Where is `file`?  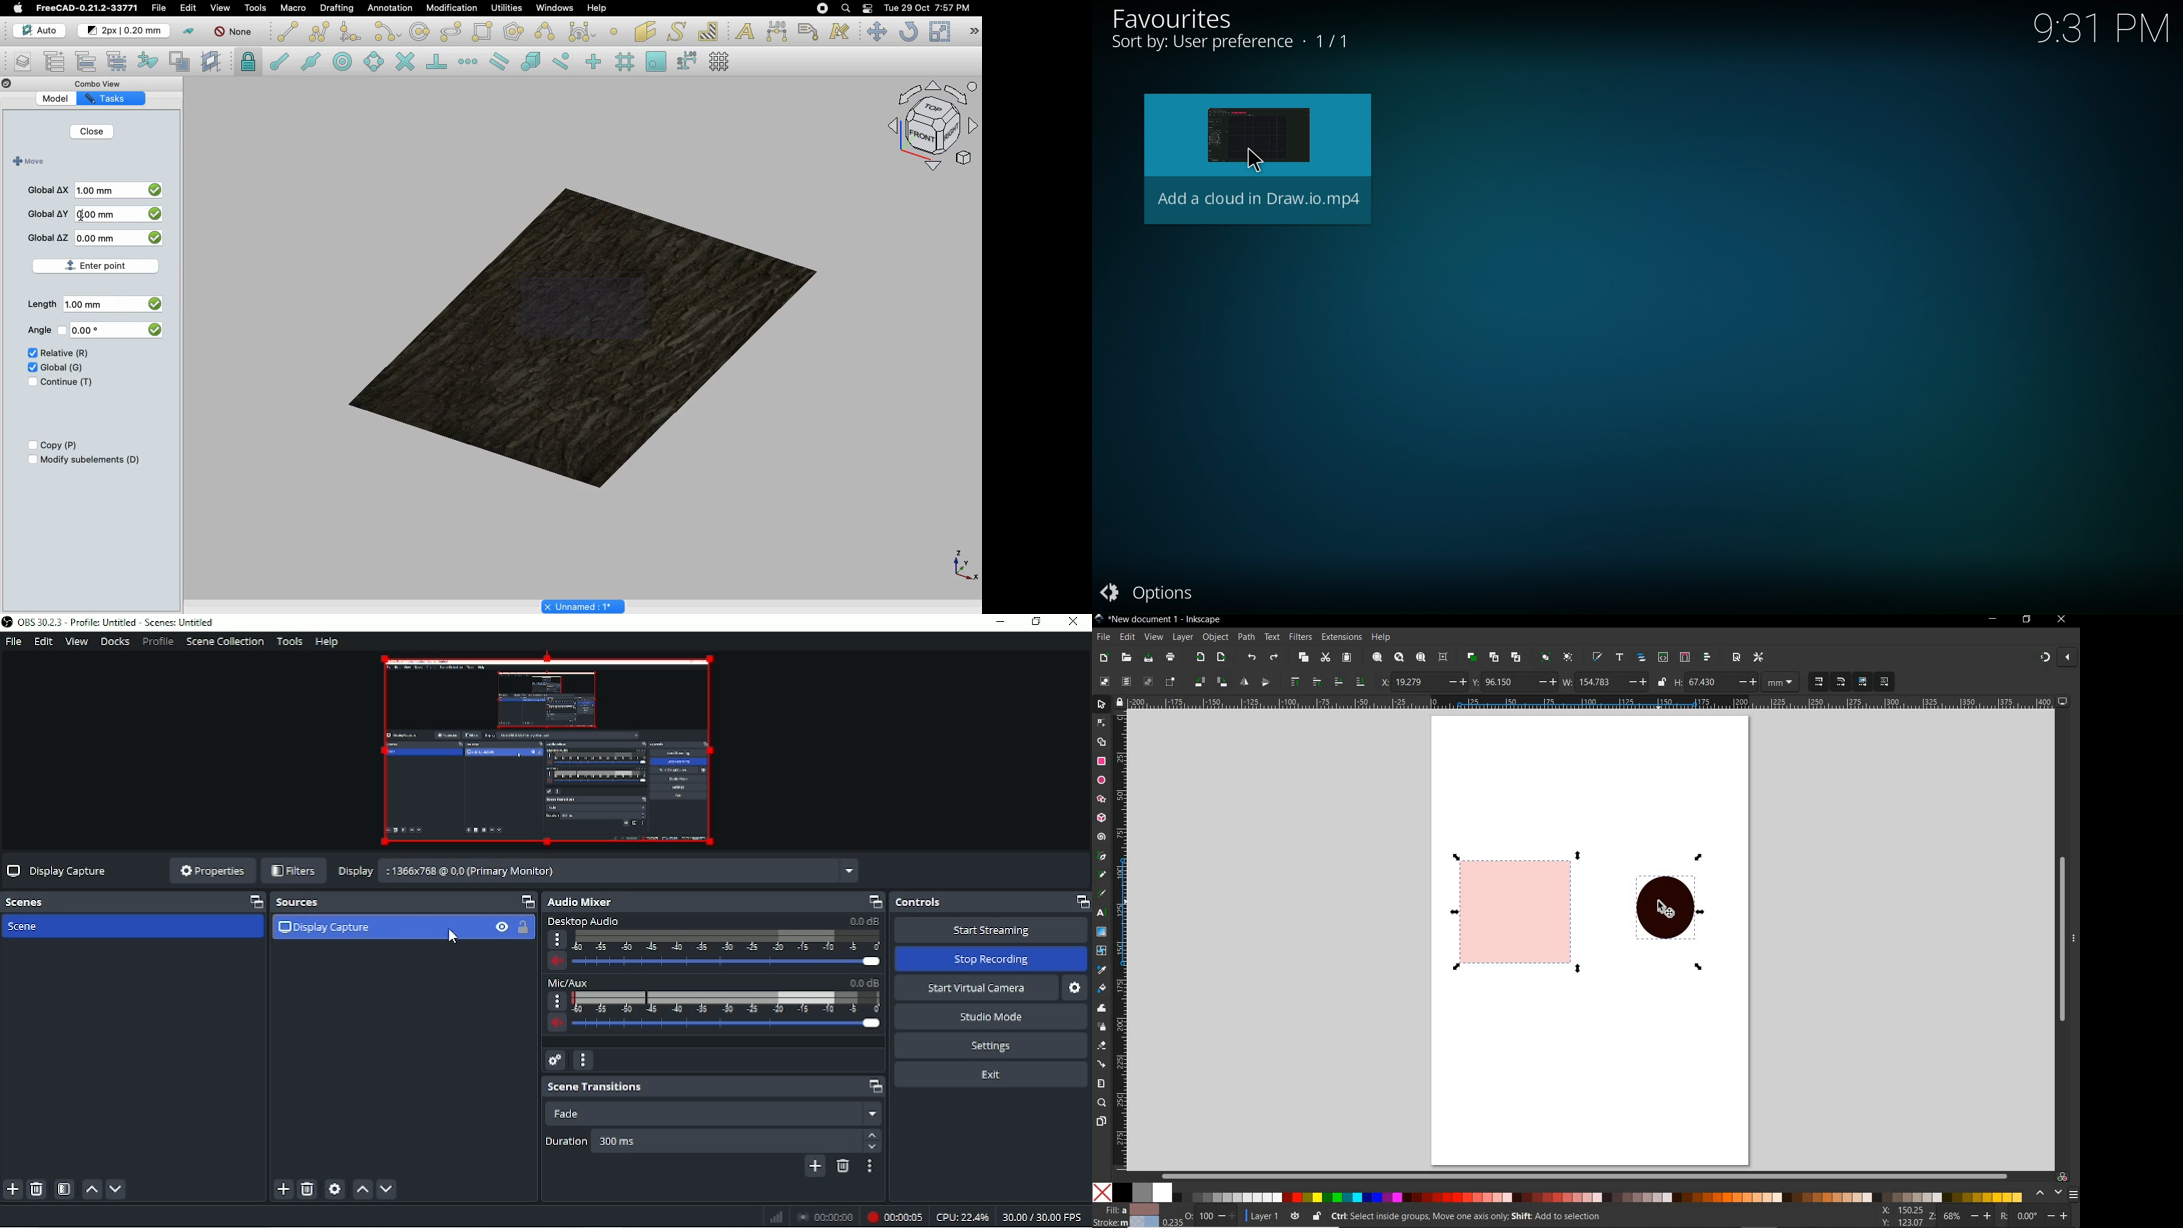 file is located at coordinates (1103, 636).